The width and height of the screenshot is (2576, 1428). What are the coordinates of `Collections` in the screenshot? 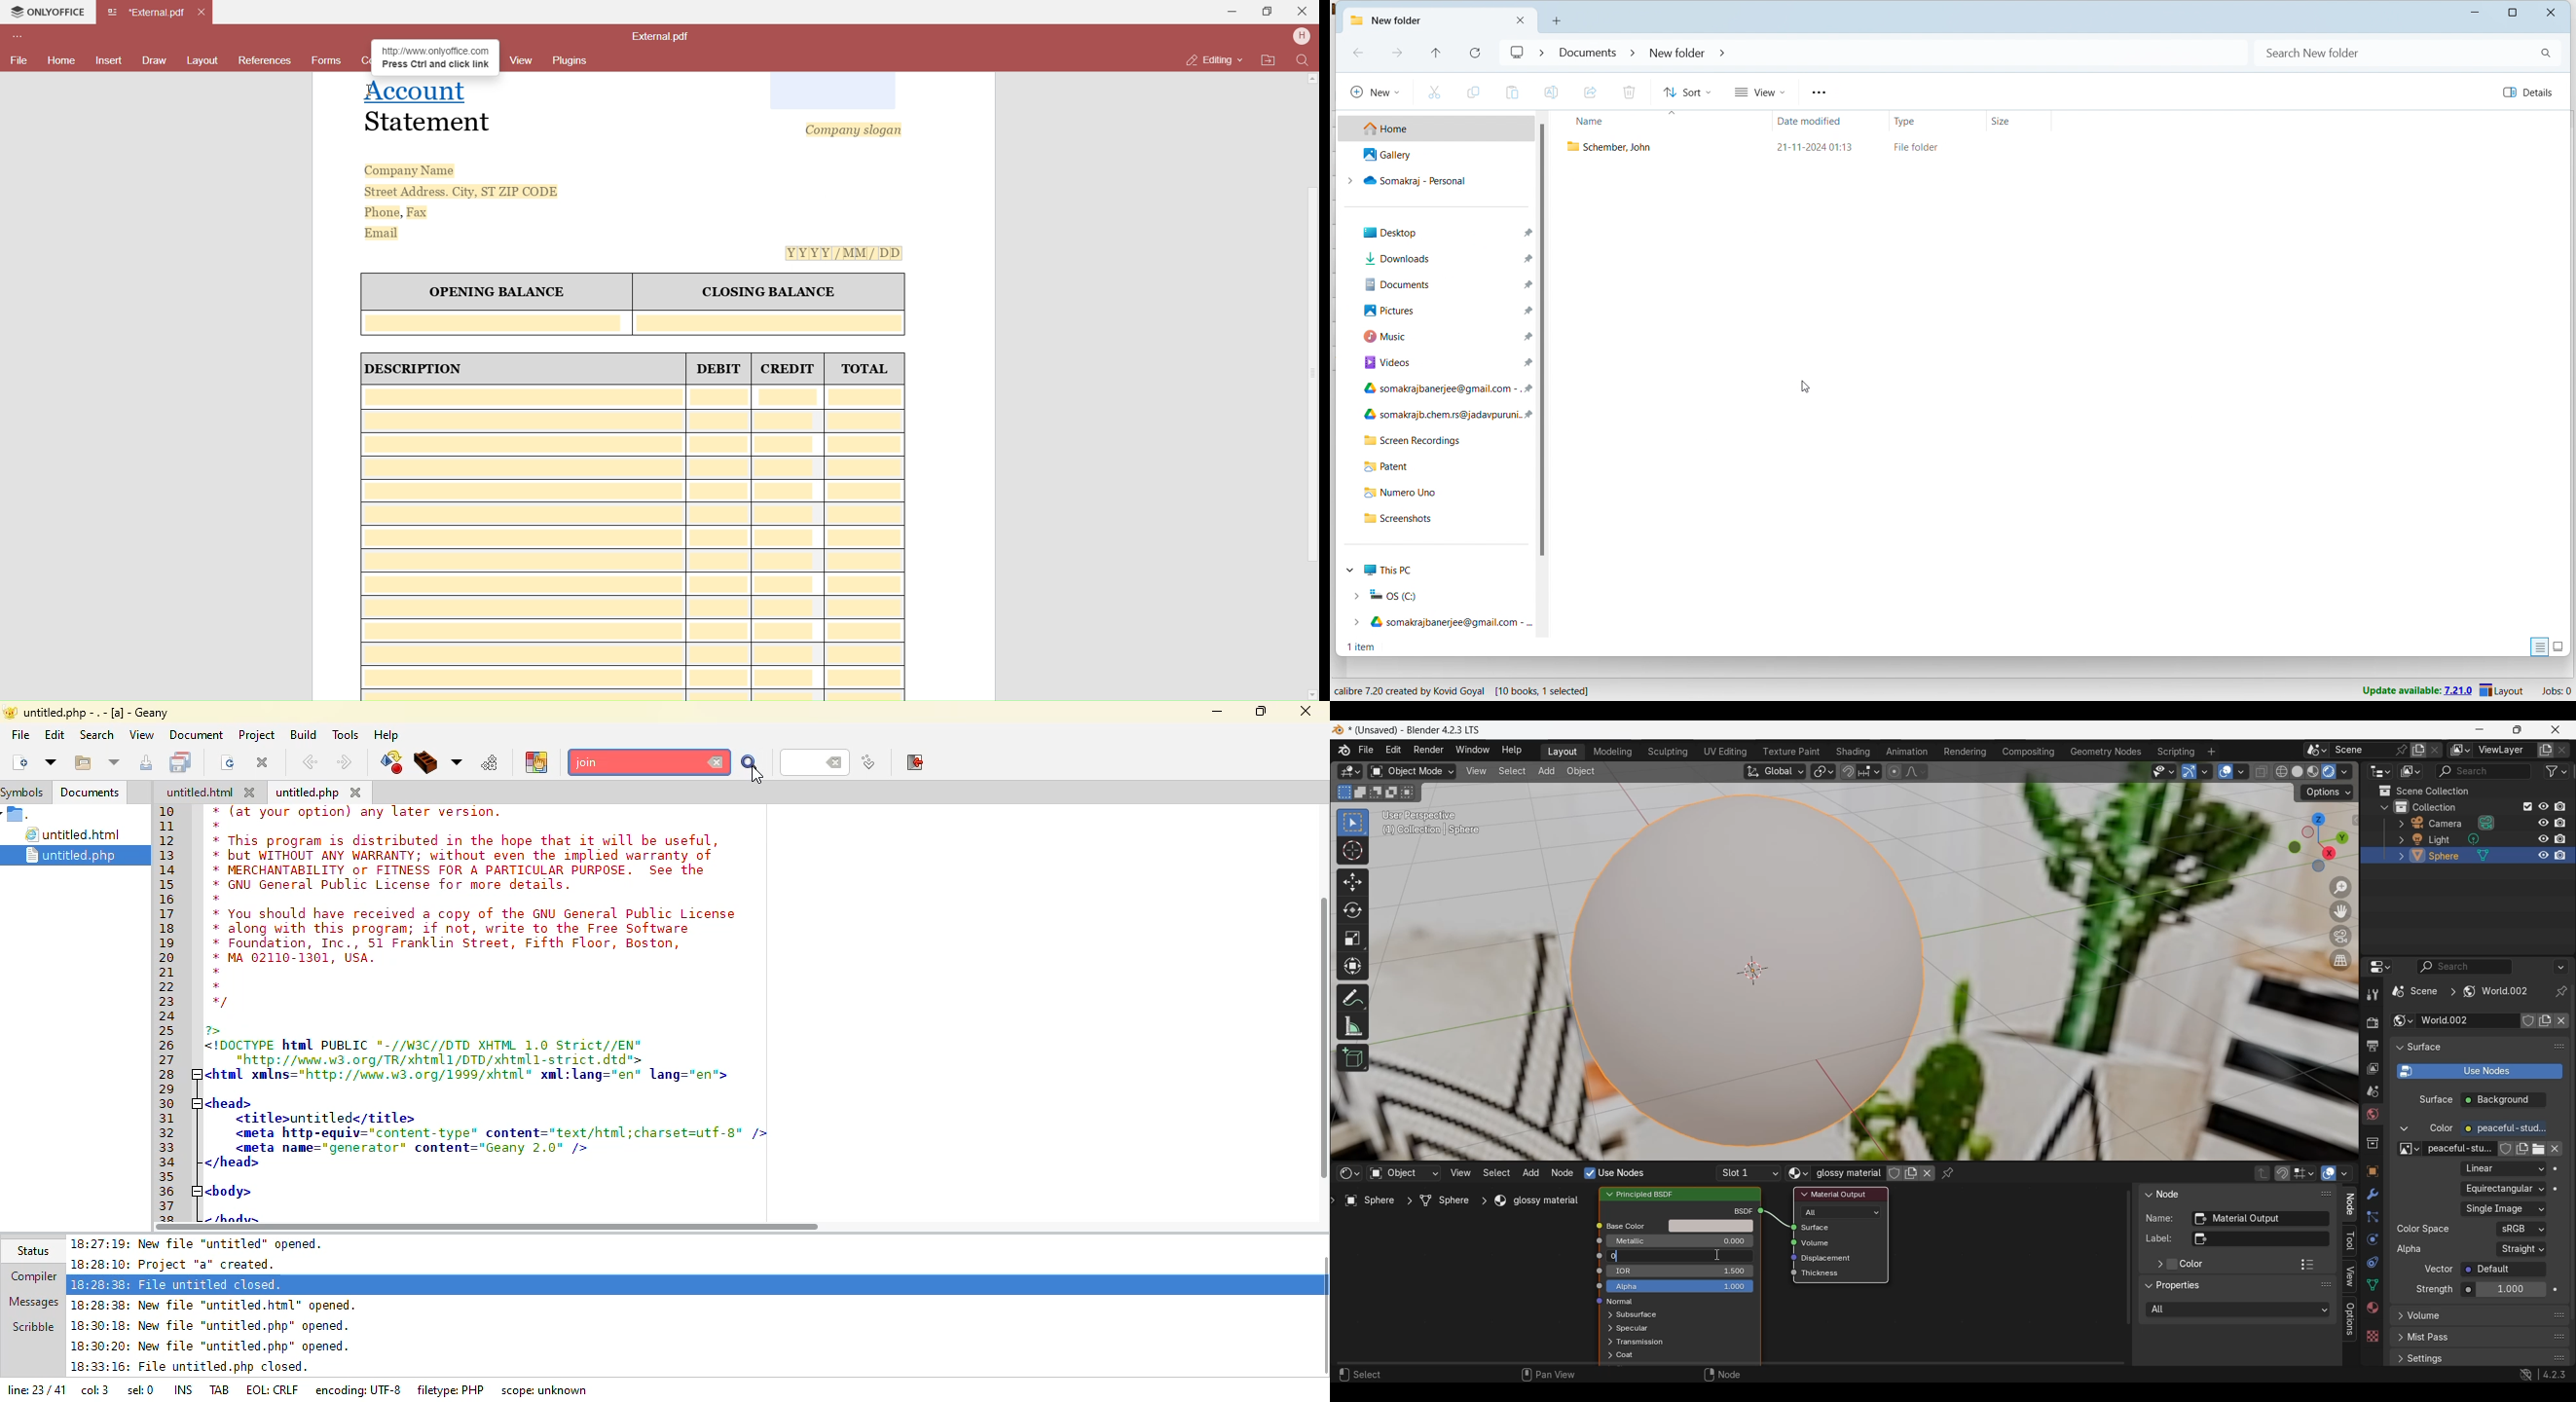 It's located at (2401, 806).